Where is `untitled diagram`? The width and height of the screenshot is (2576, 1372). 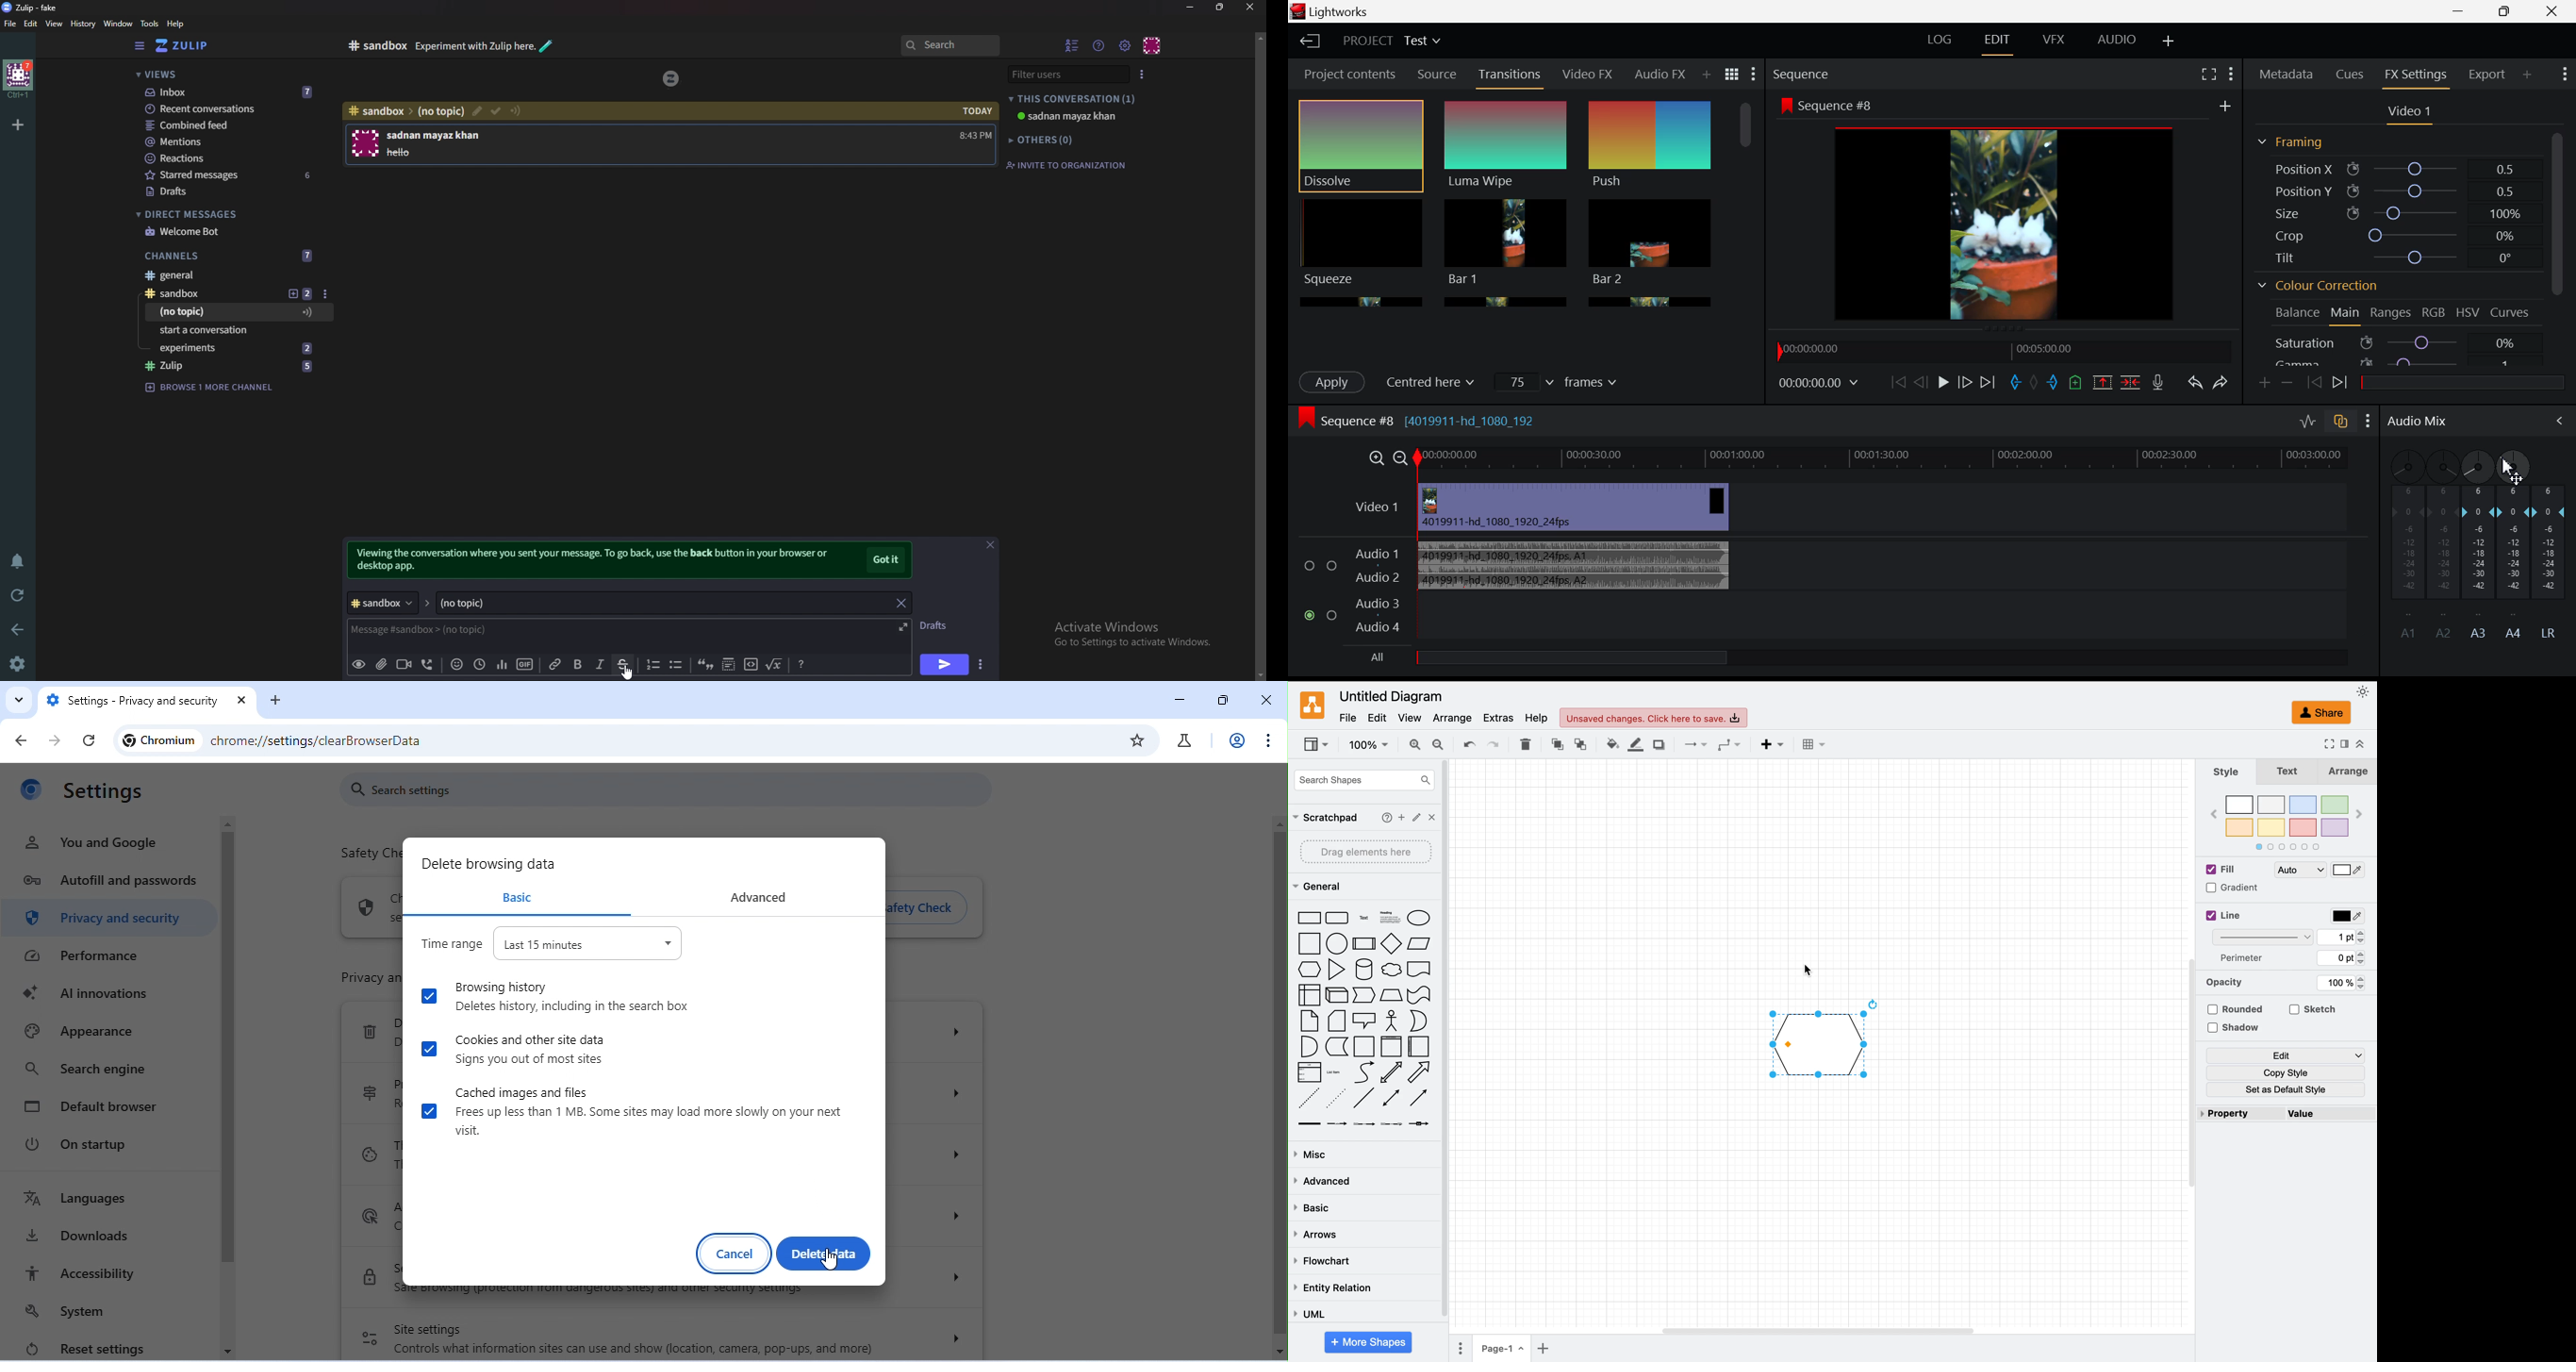
untitled diagram is located at coordinates (1392, 698).